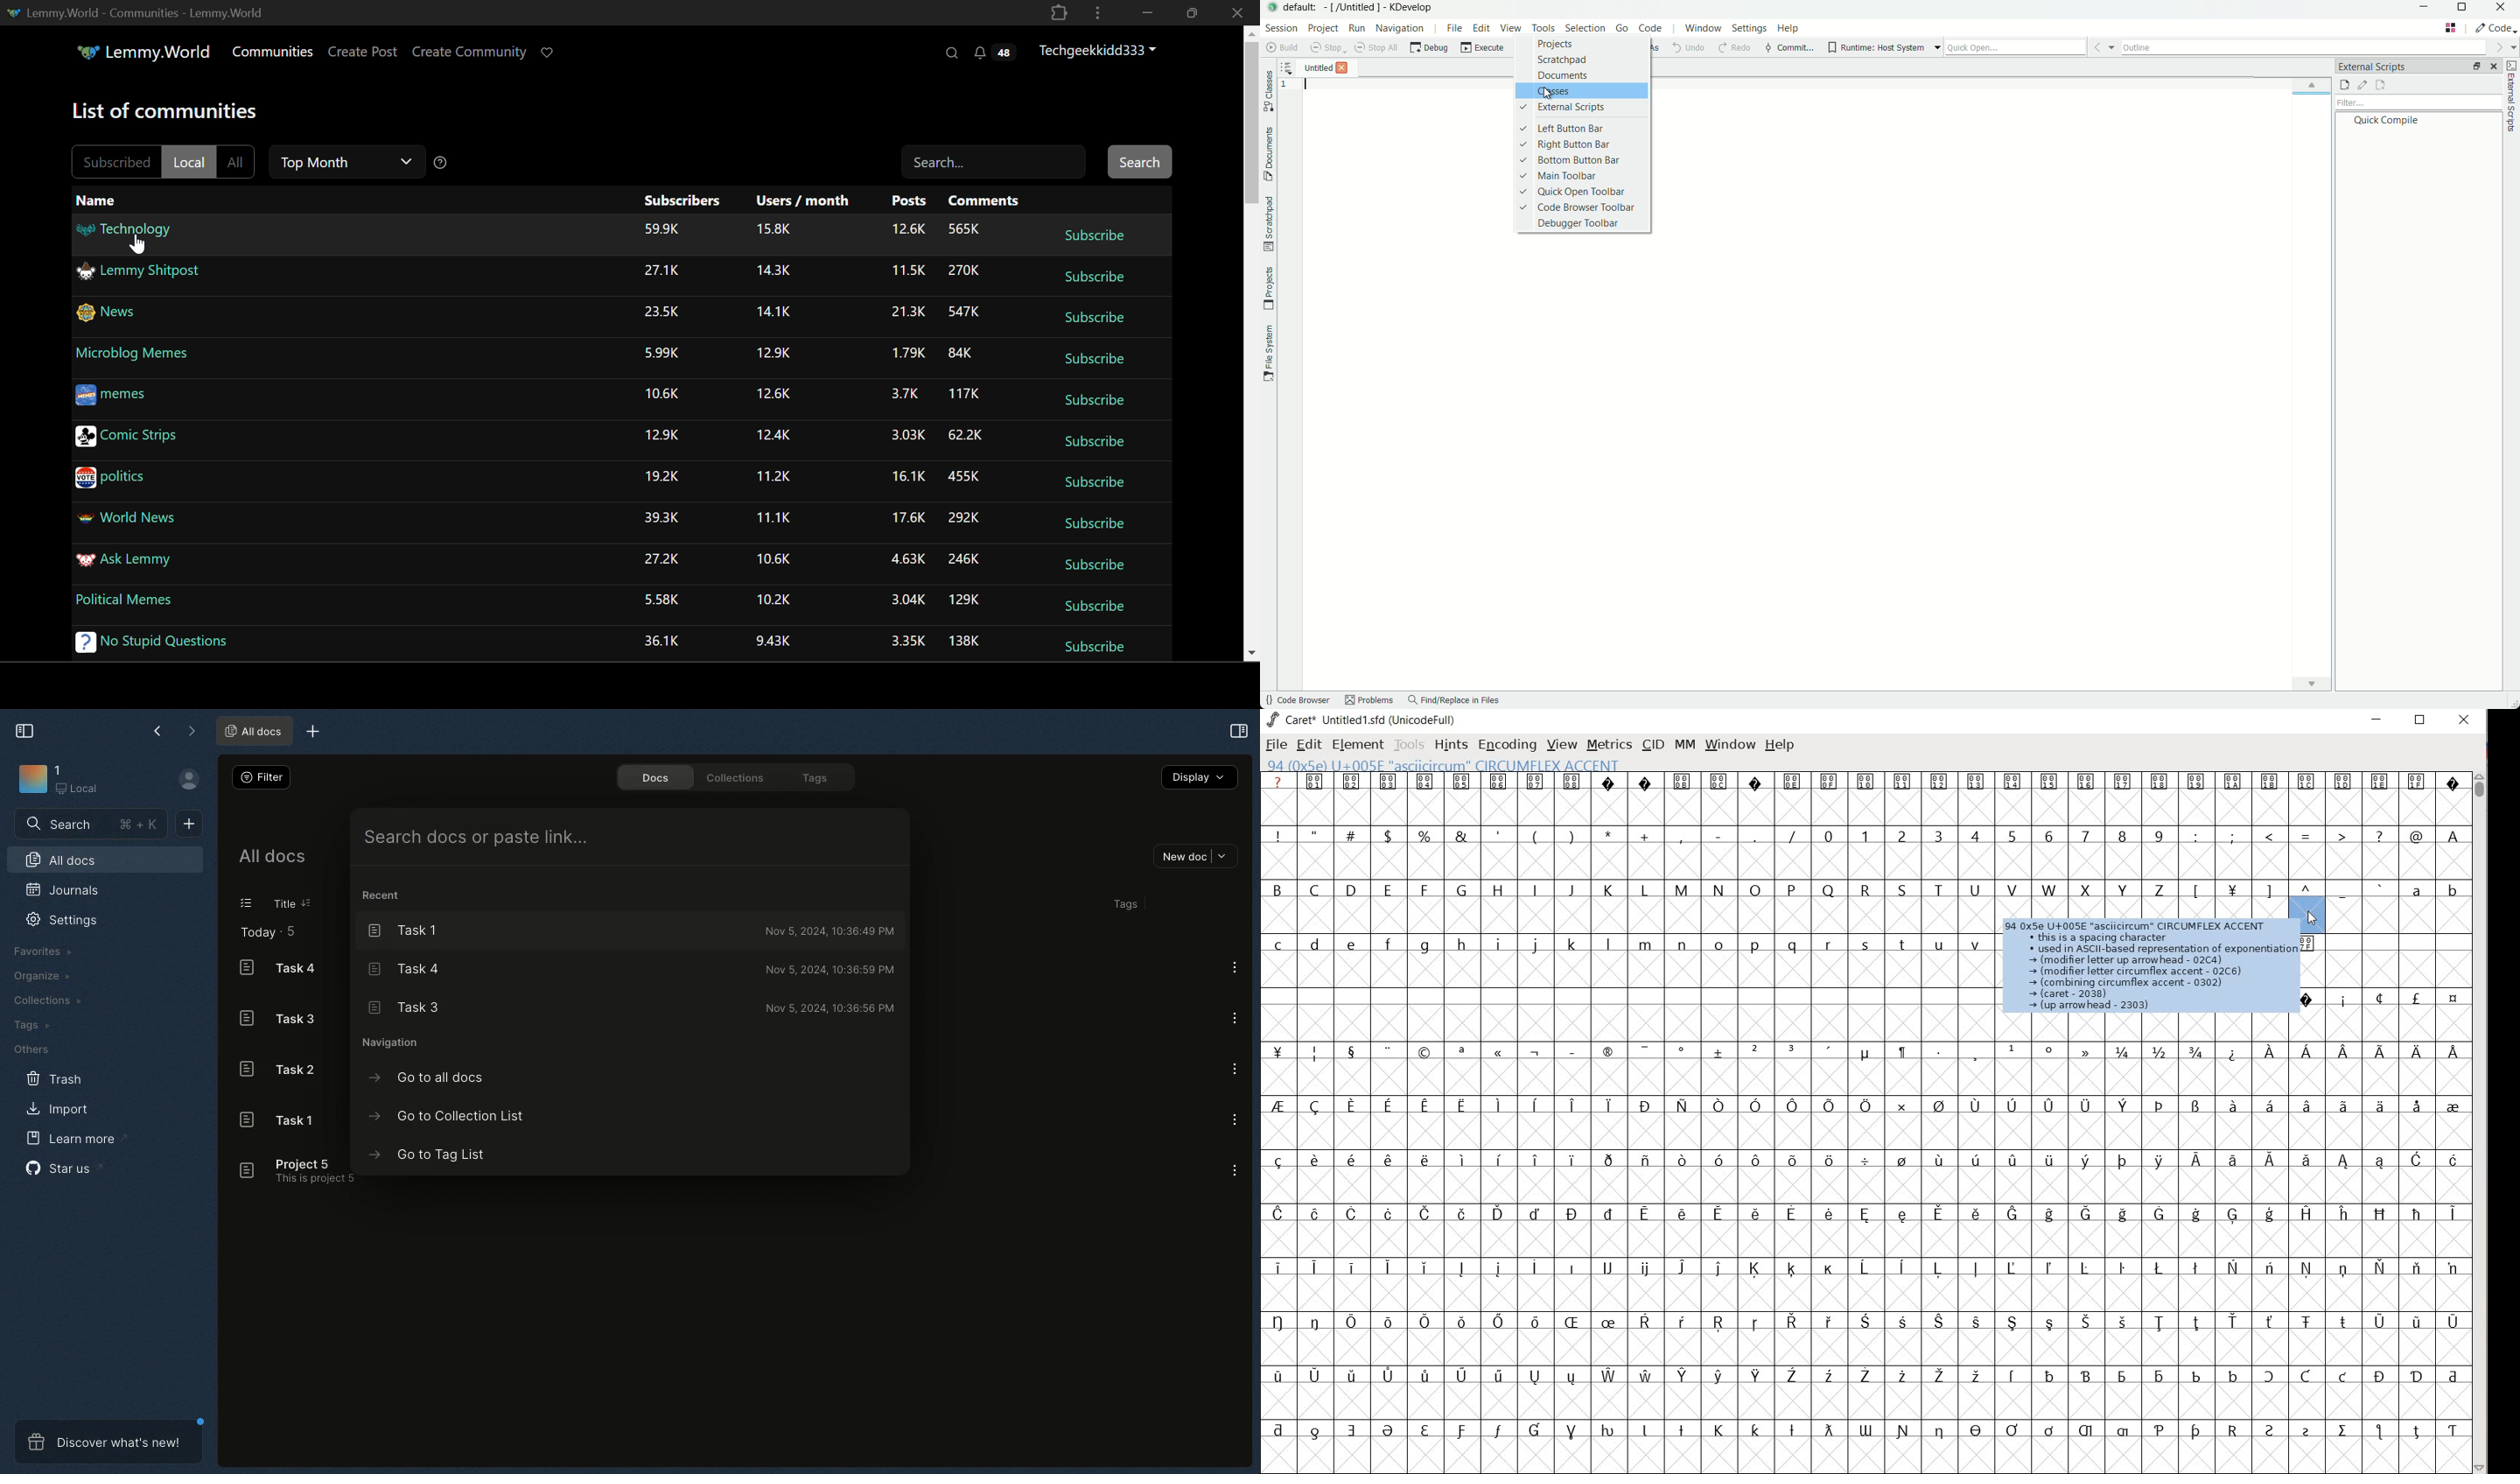 The image size is (2520, 1484). What do you see at coordinates (1551, 94) in the screenshot?
I see `cursor` at bounding box center [1551, 94].